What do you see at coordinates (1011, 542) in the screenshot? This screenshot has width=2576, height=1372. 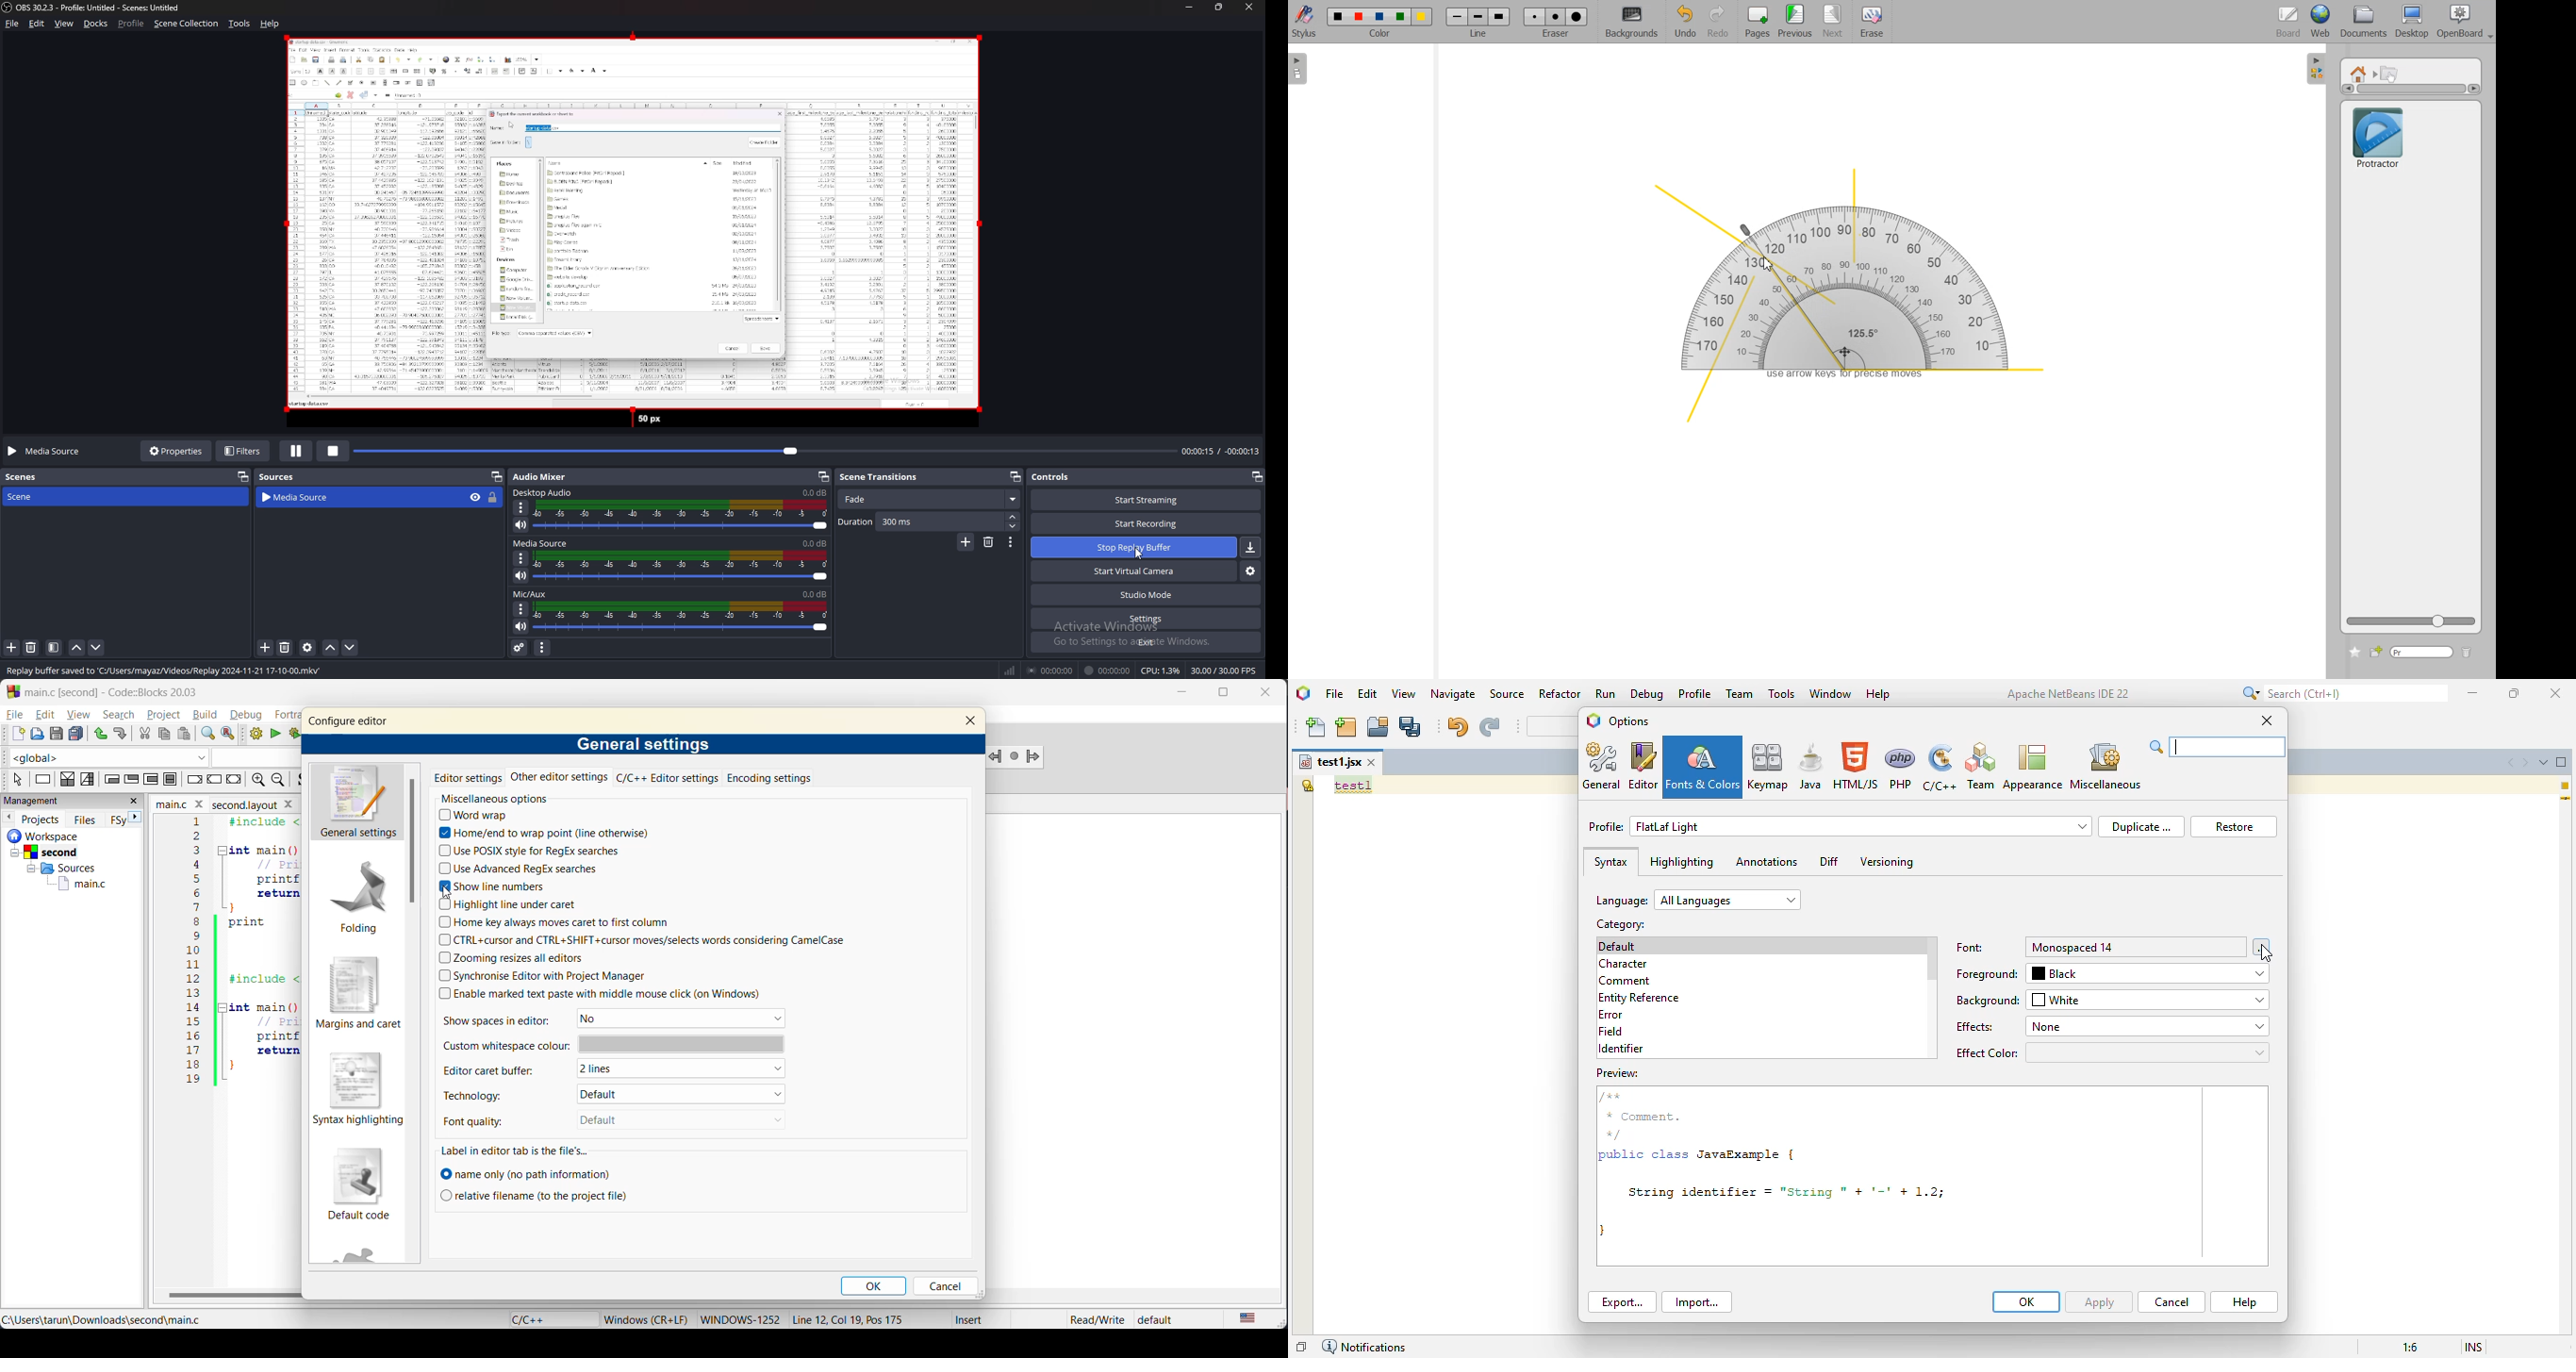 I see `transition properties` at bounding box center [1011, 542].